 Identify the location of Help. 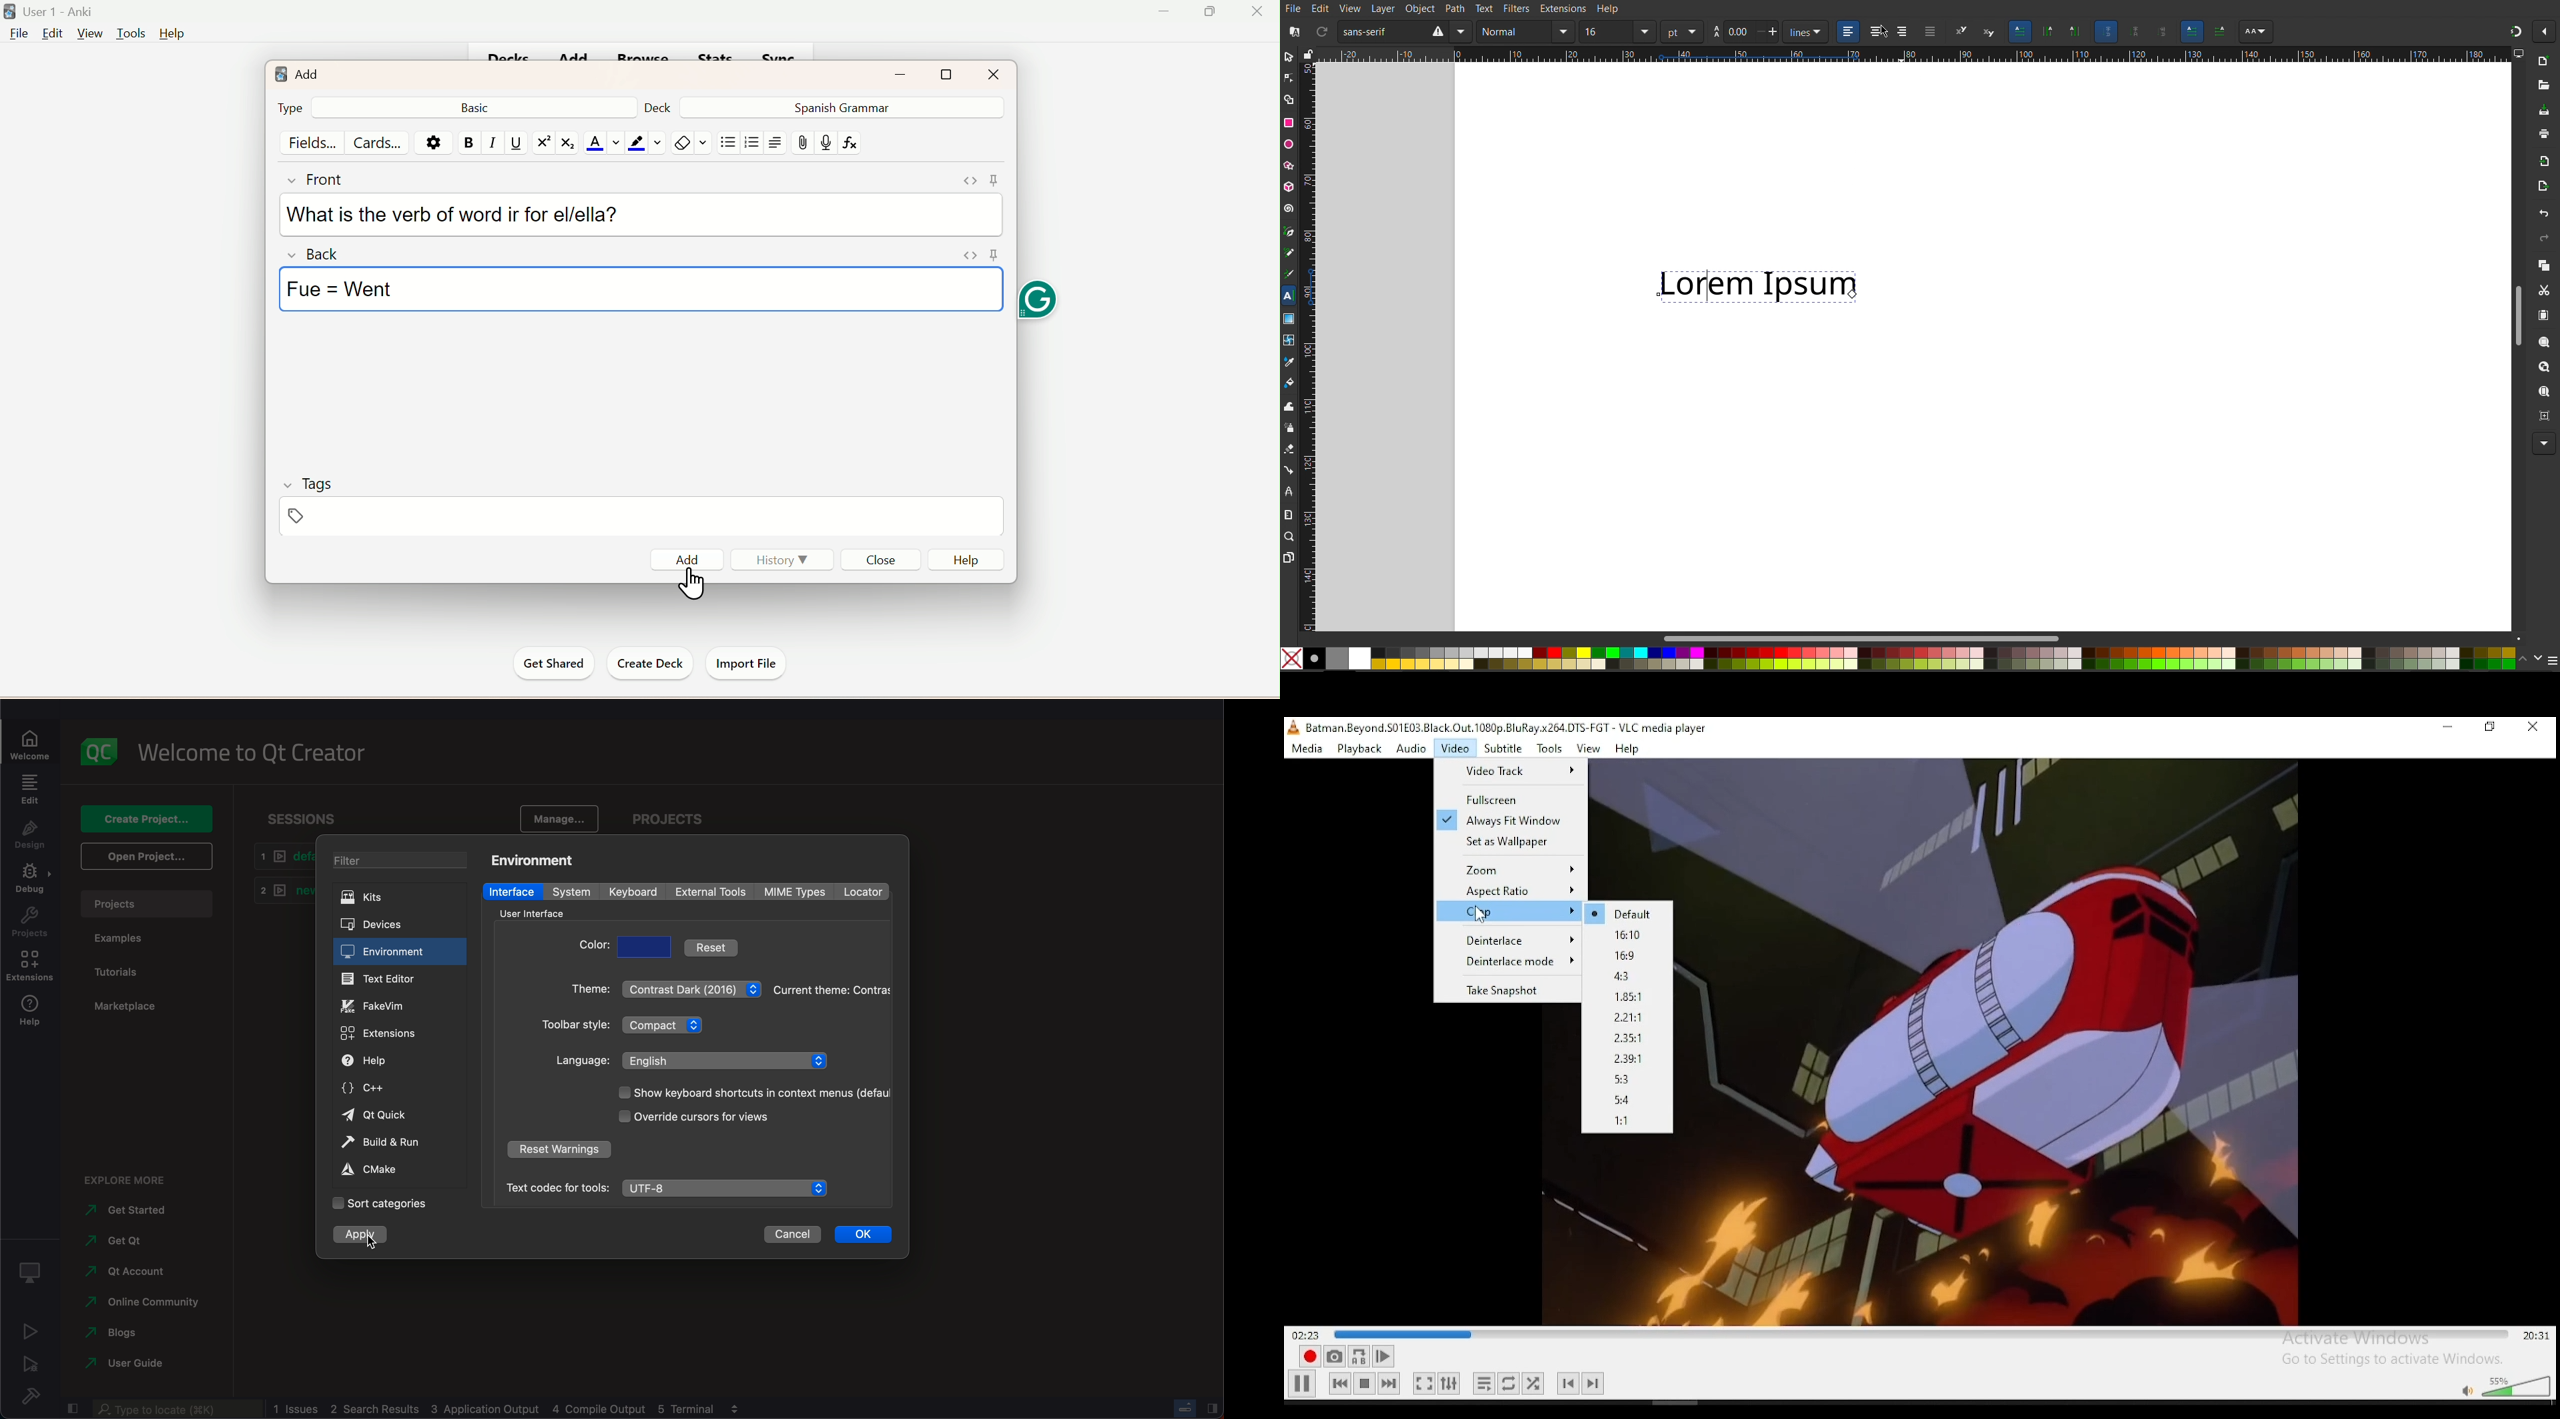
(171, 34).